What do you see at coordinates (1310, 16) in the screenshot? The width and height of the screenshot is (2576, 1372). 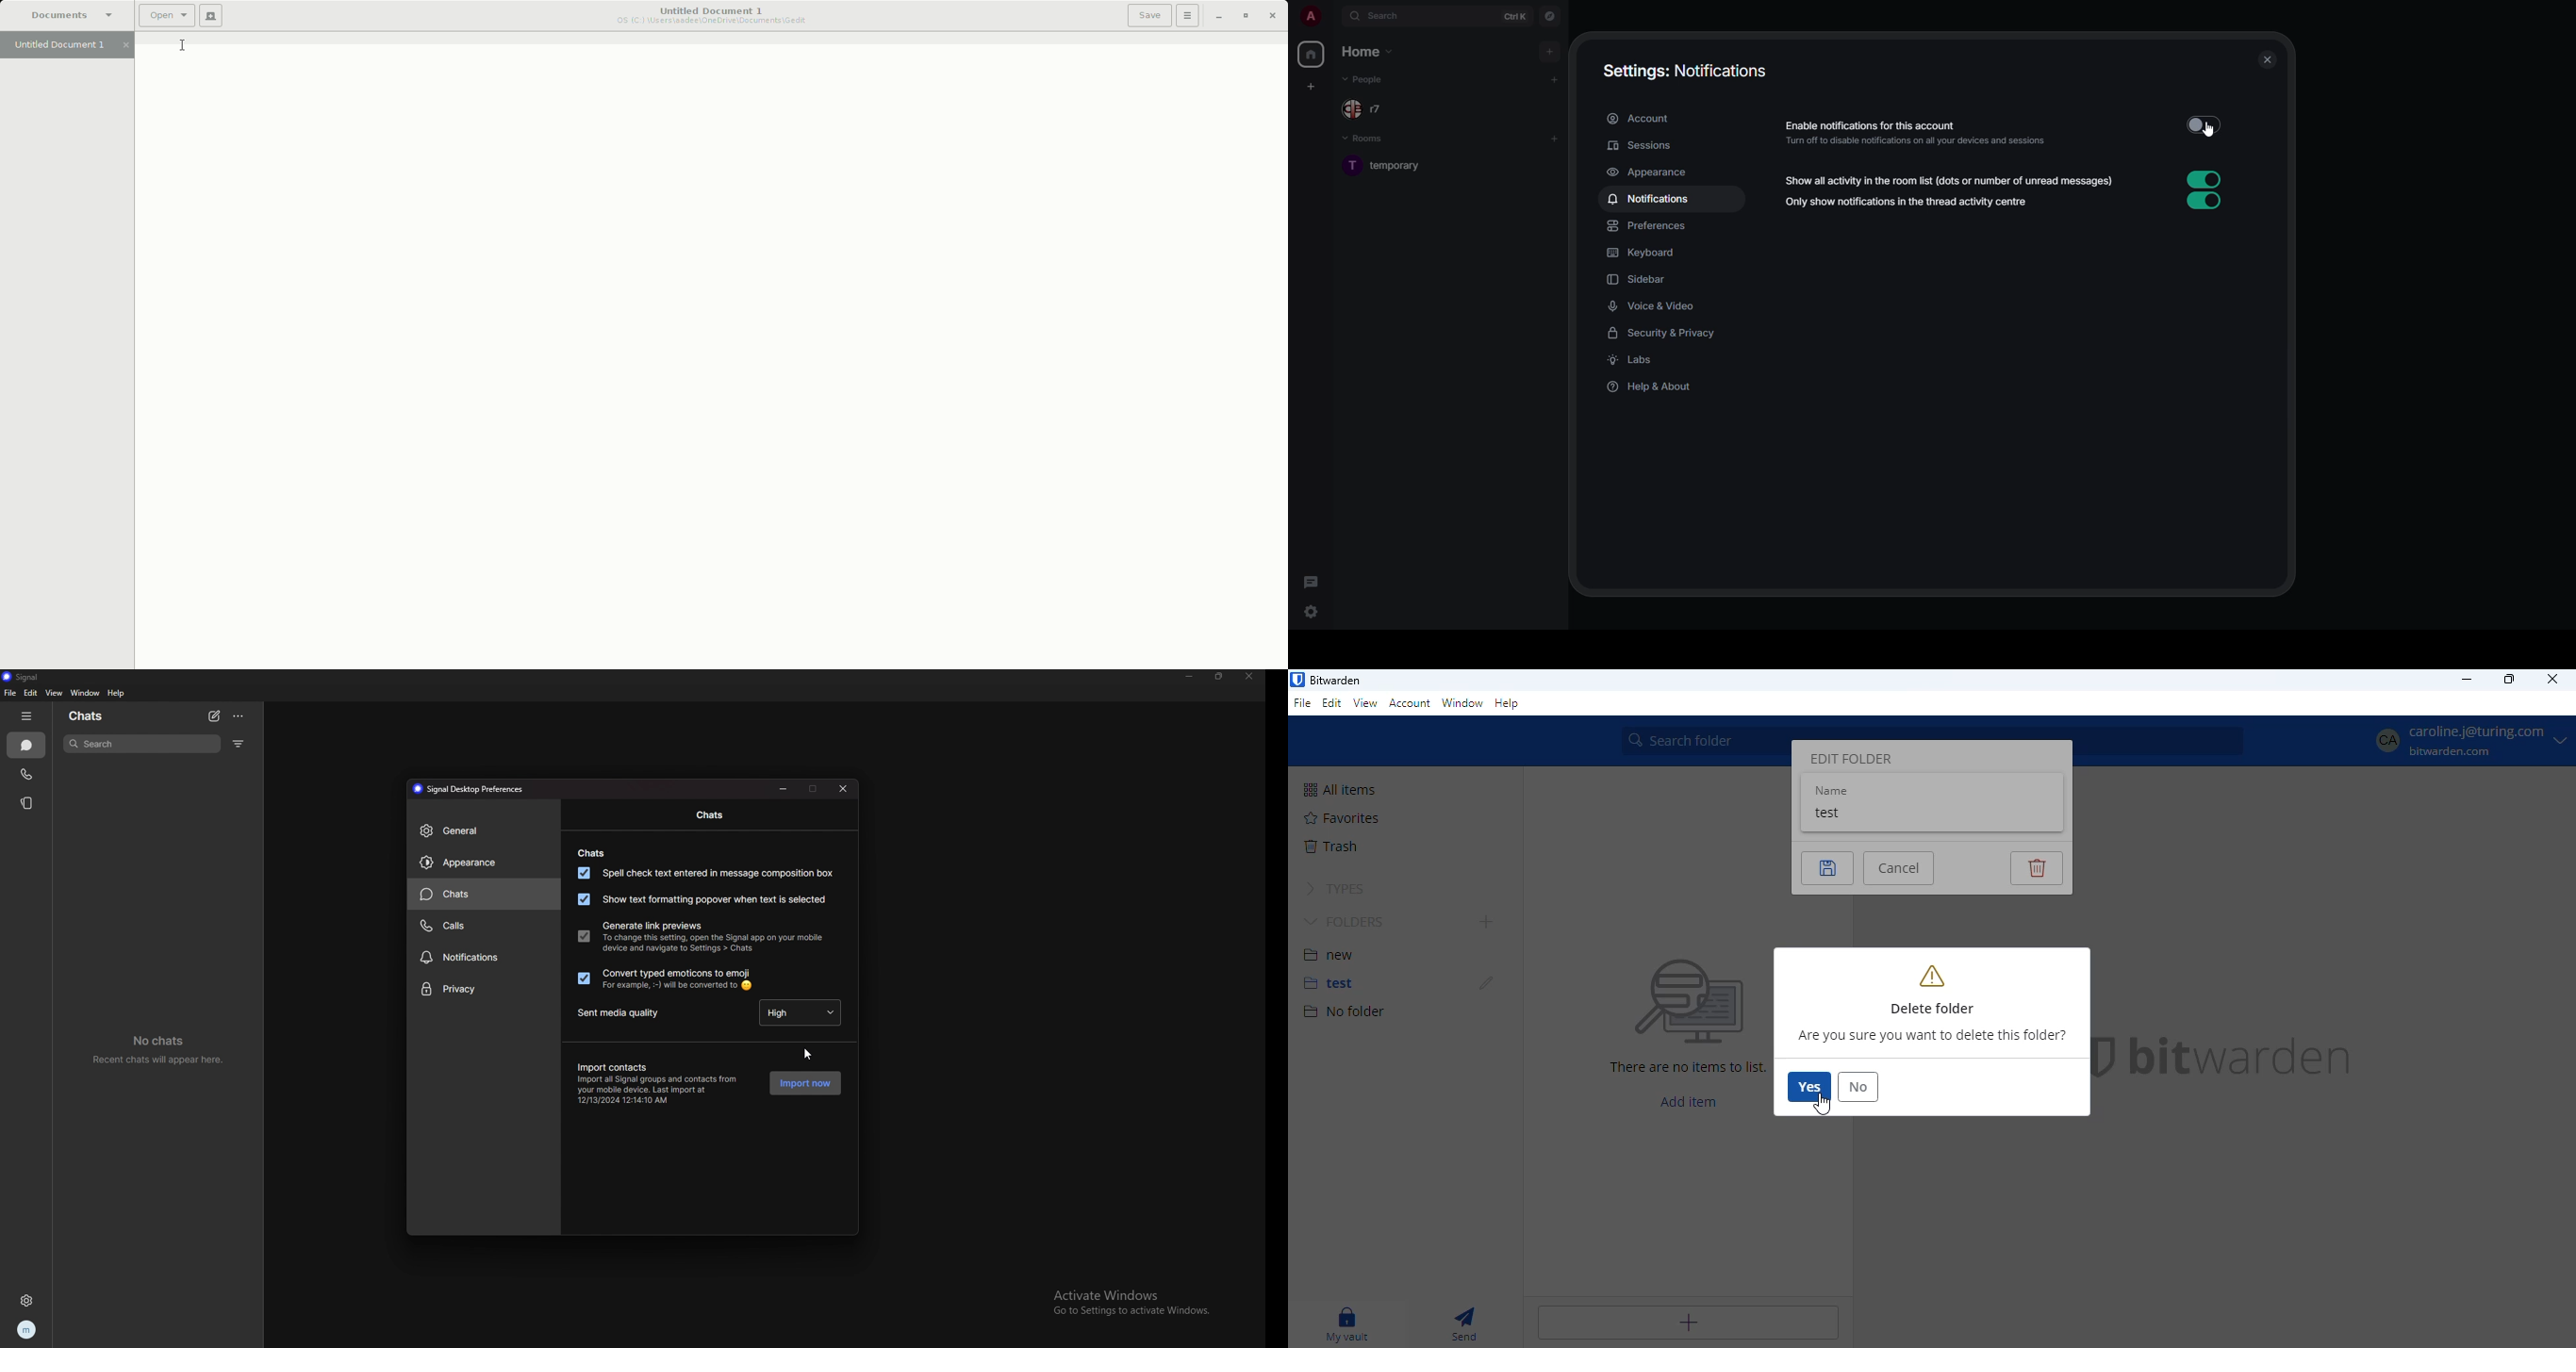 I see `profile` at bounding box center [1310, 16].